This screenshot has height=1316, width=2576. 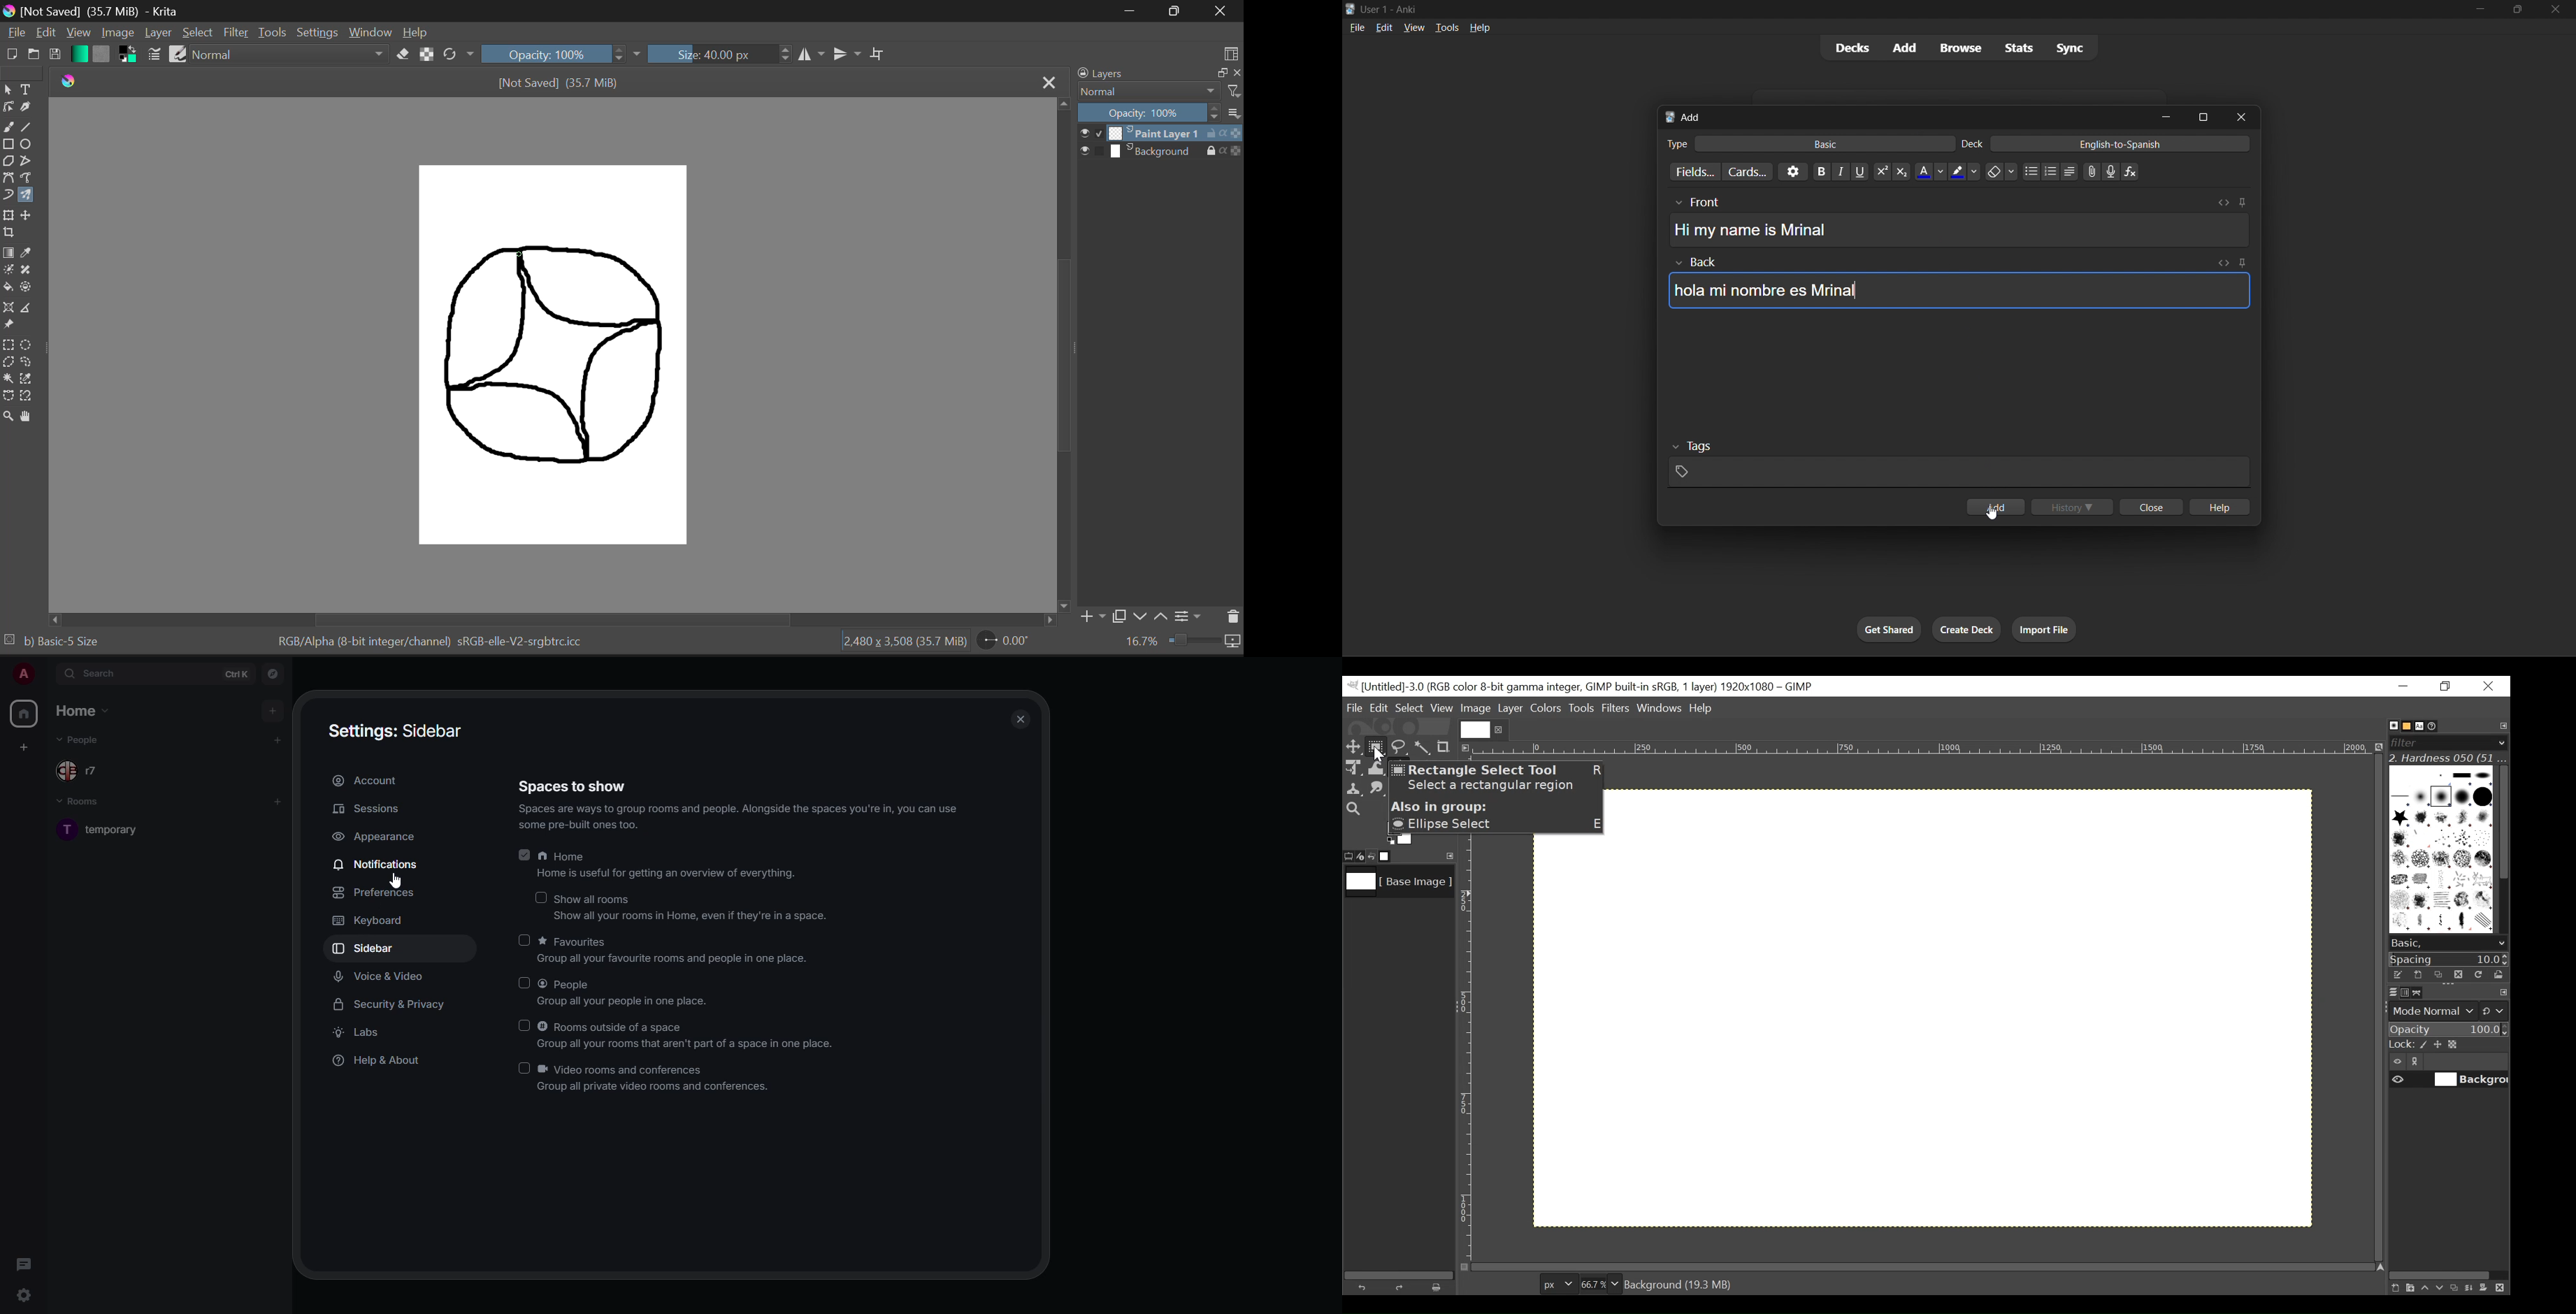 What do you see at coordinates (28, 288) in the screenshot?
I see `Enclose and Fill` at bounding box center [28, 288].